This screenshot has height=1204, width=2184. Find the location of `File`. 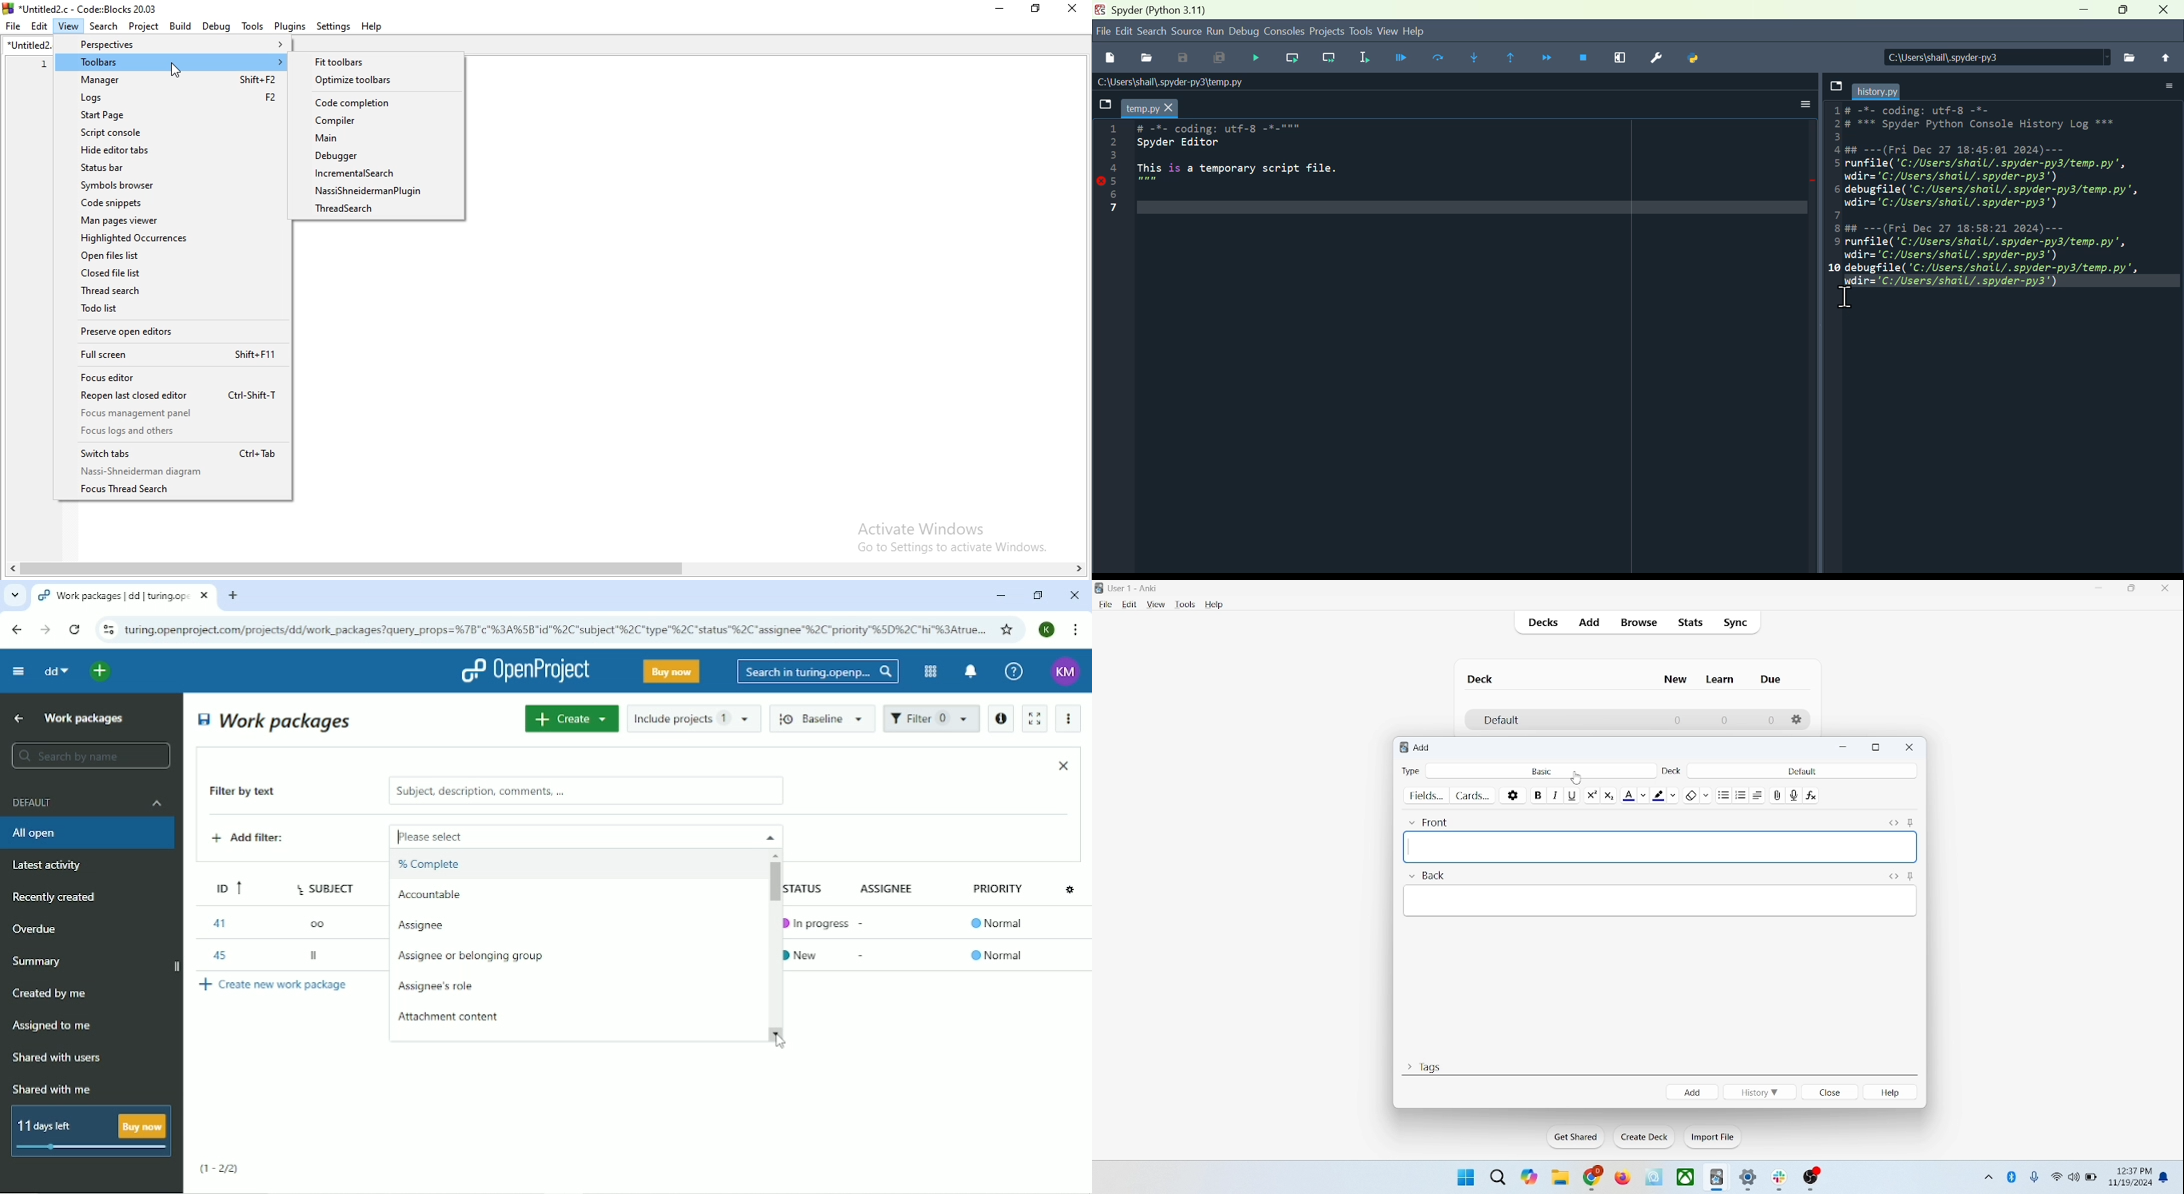

File is located at coordinates (1112, 60).